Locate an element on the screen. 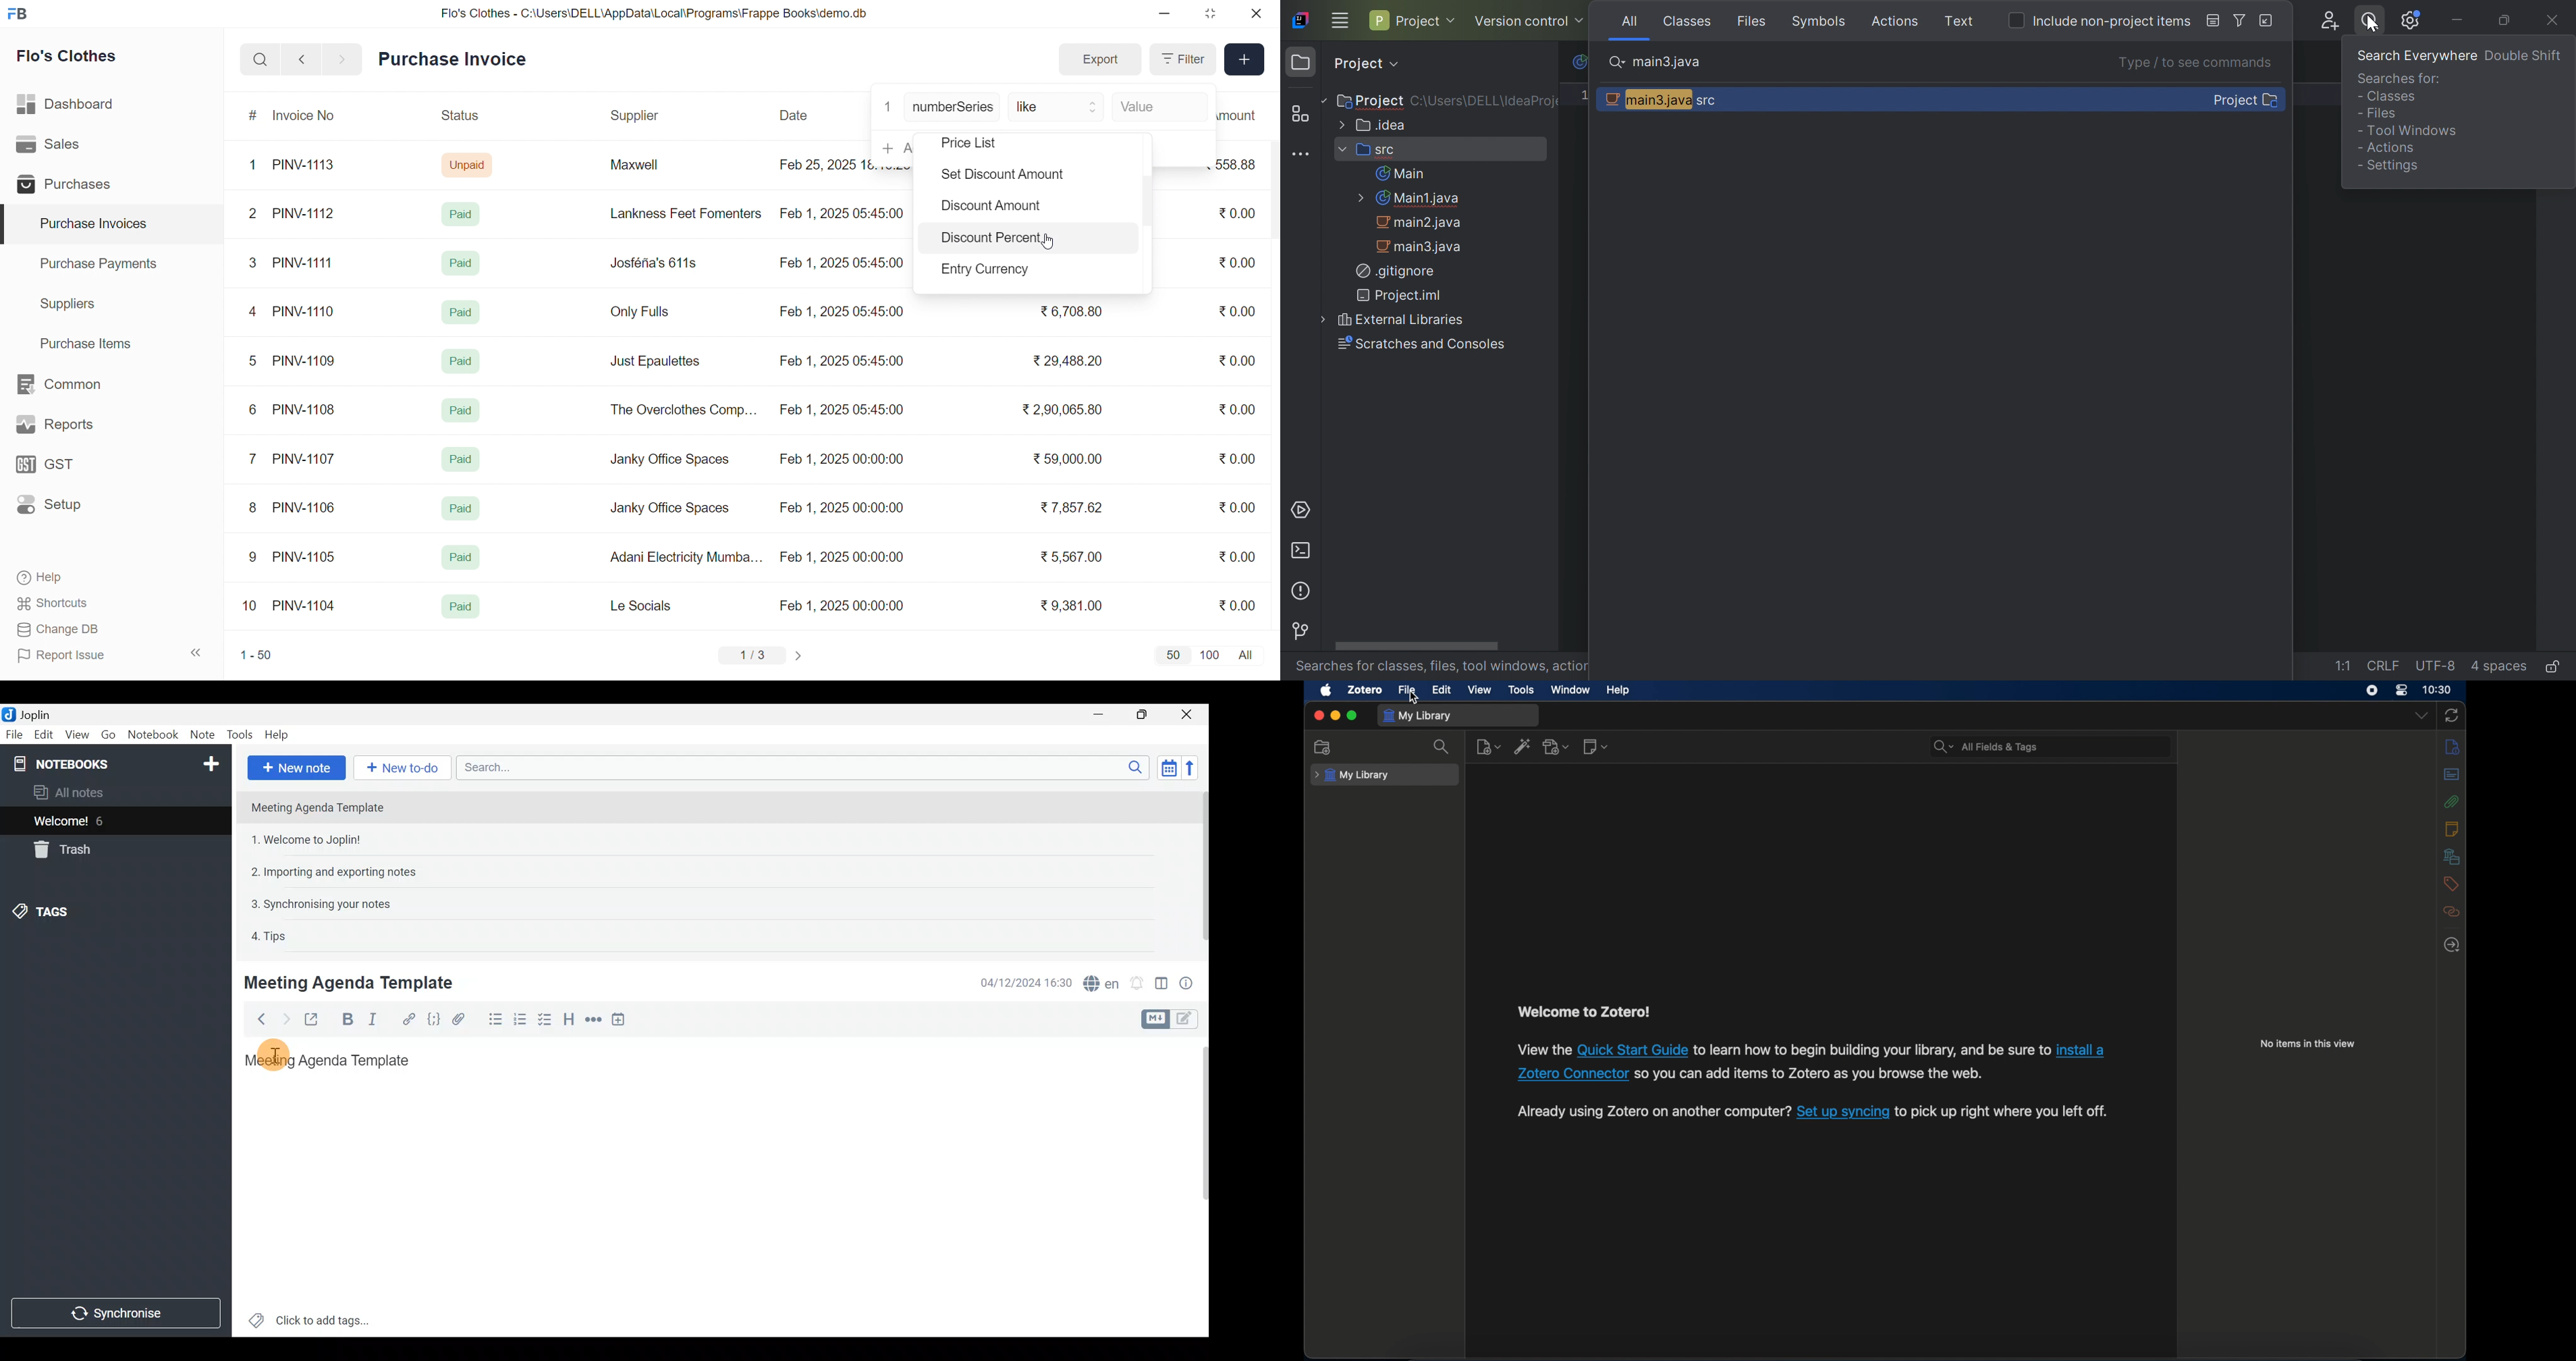 This screenshot has width=2576, height=1372. abstract is located at coordinates (2452, 774).